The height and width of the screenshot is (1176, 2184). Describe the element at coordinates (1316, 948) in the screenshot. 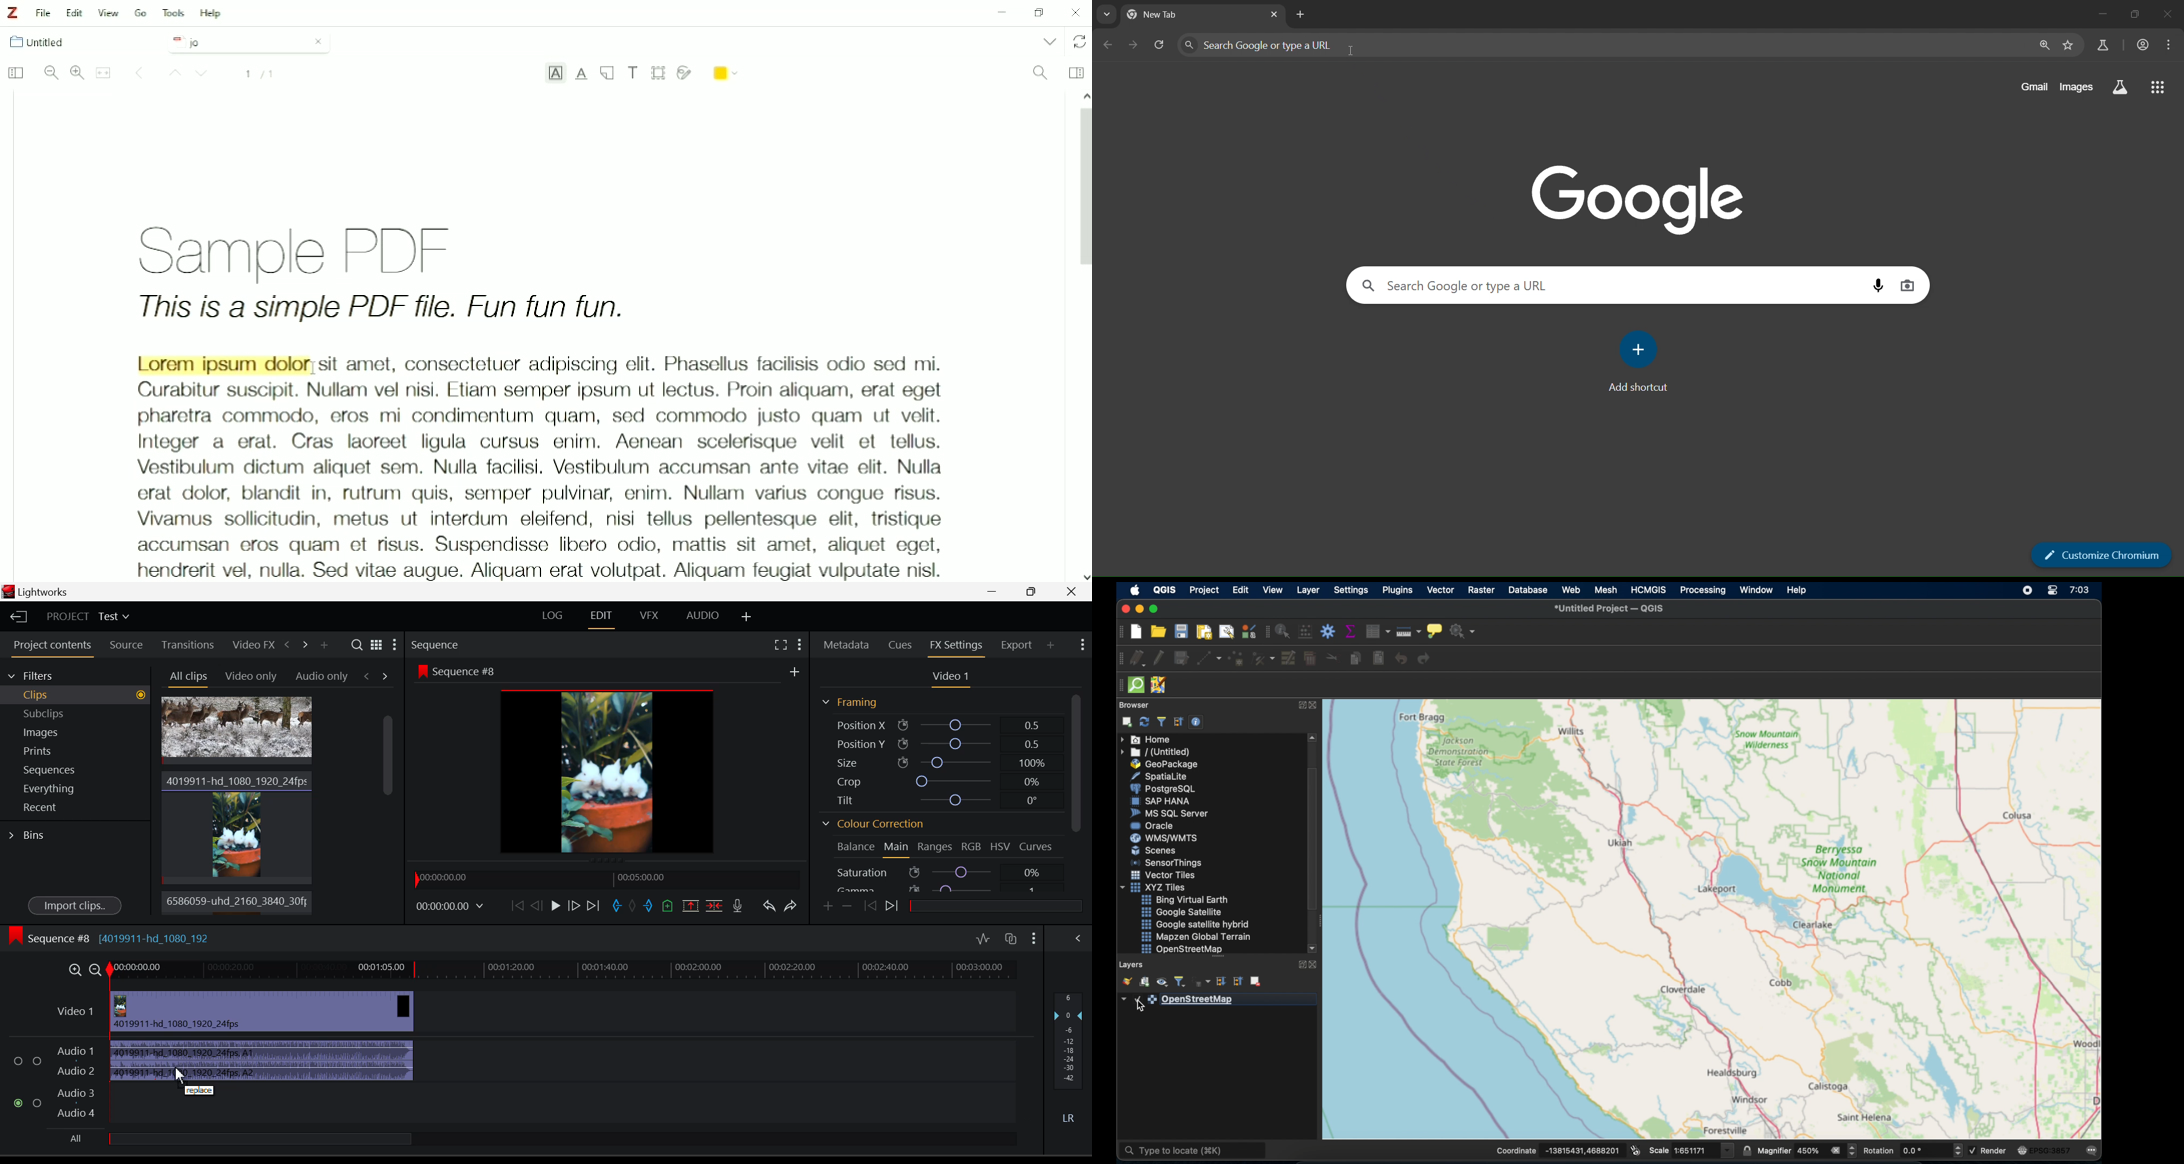

I see `scroll downarrow` at that location.